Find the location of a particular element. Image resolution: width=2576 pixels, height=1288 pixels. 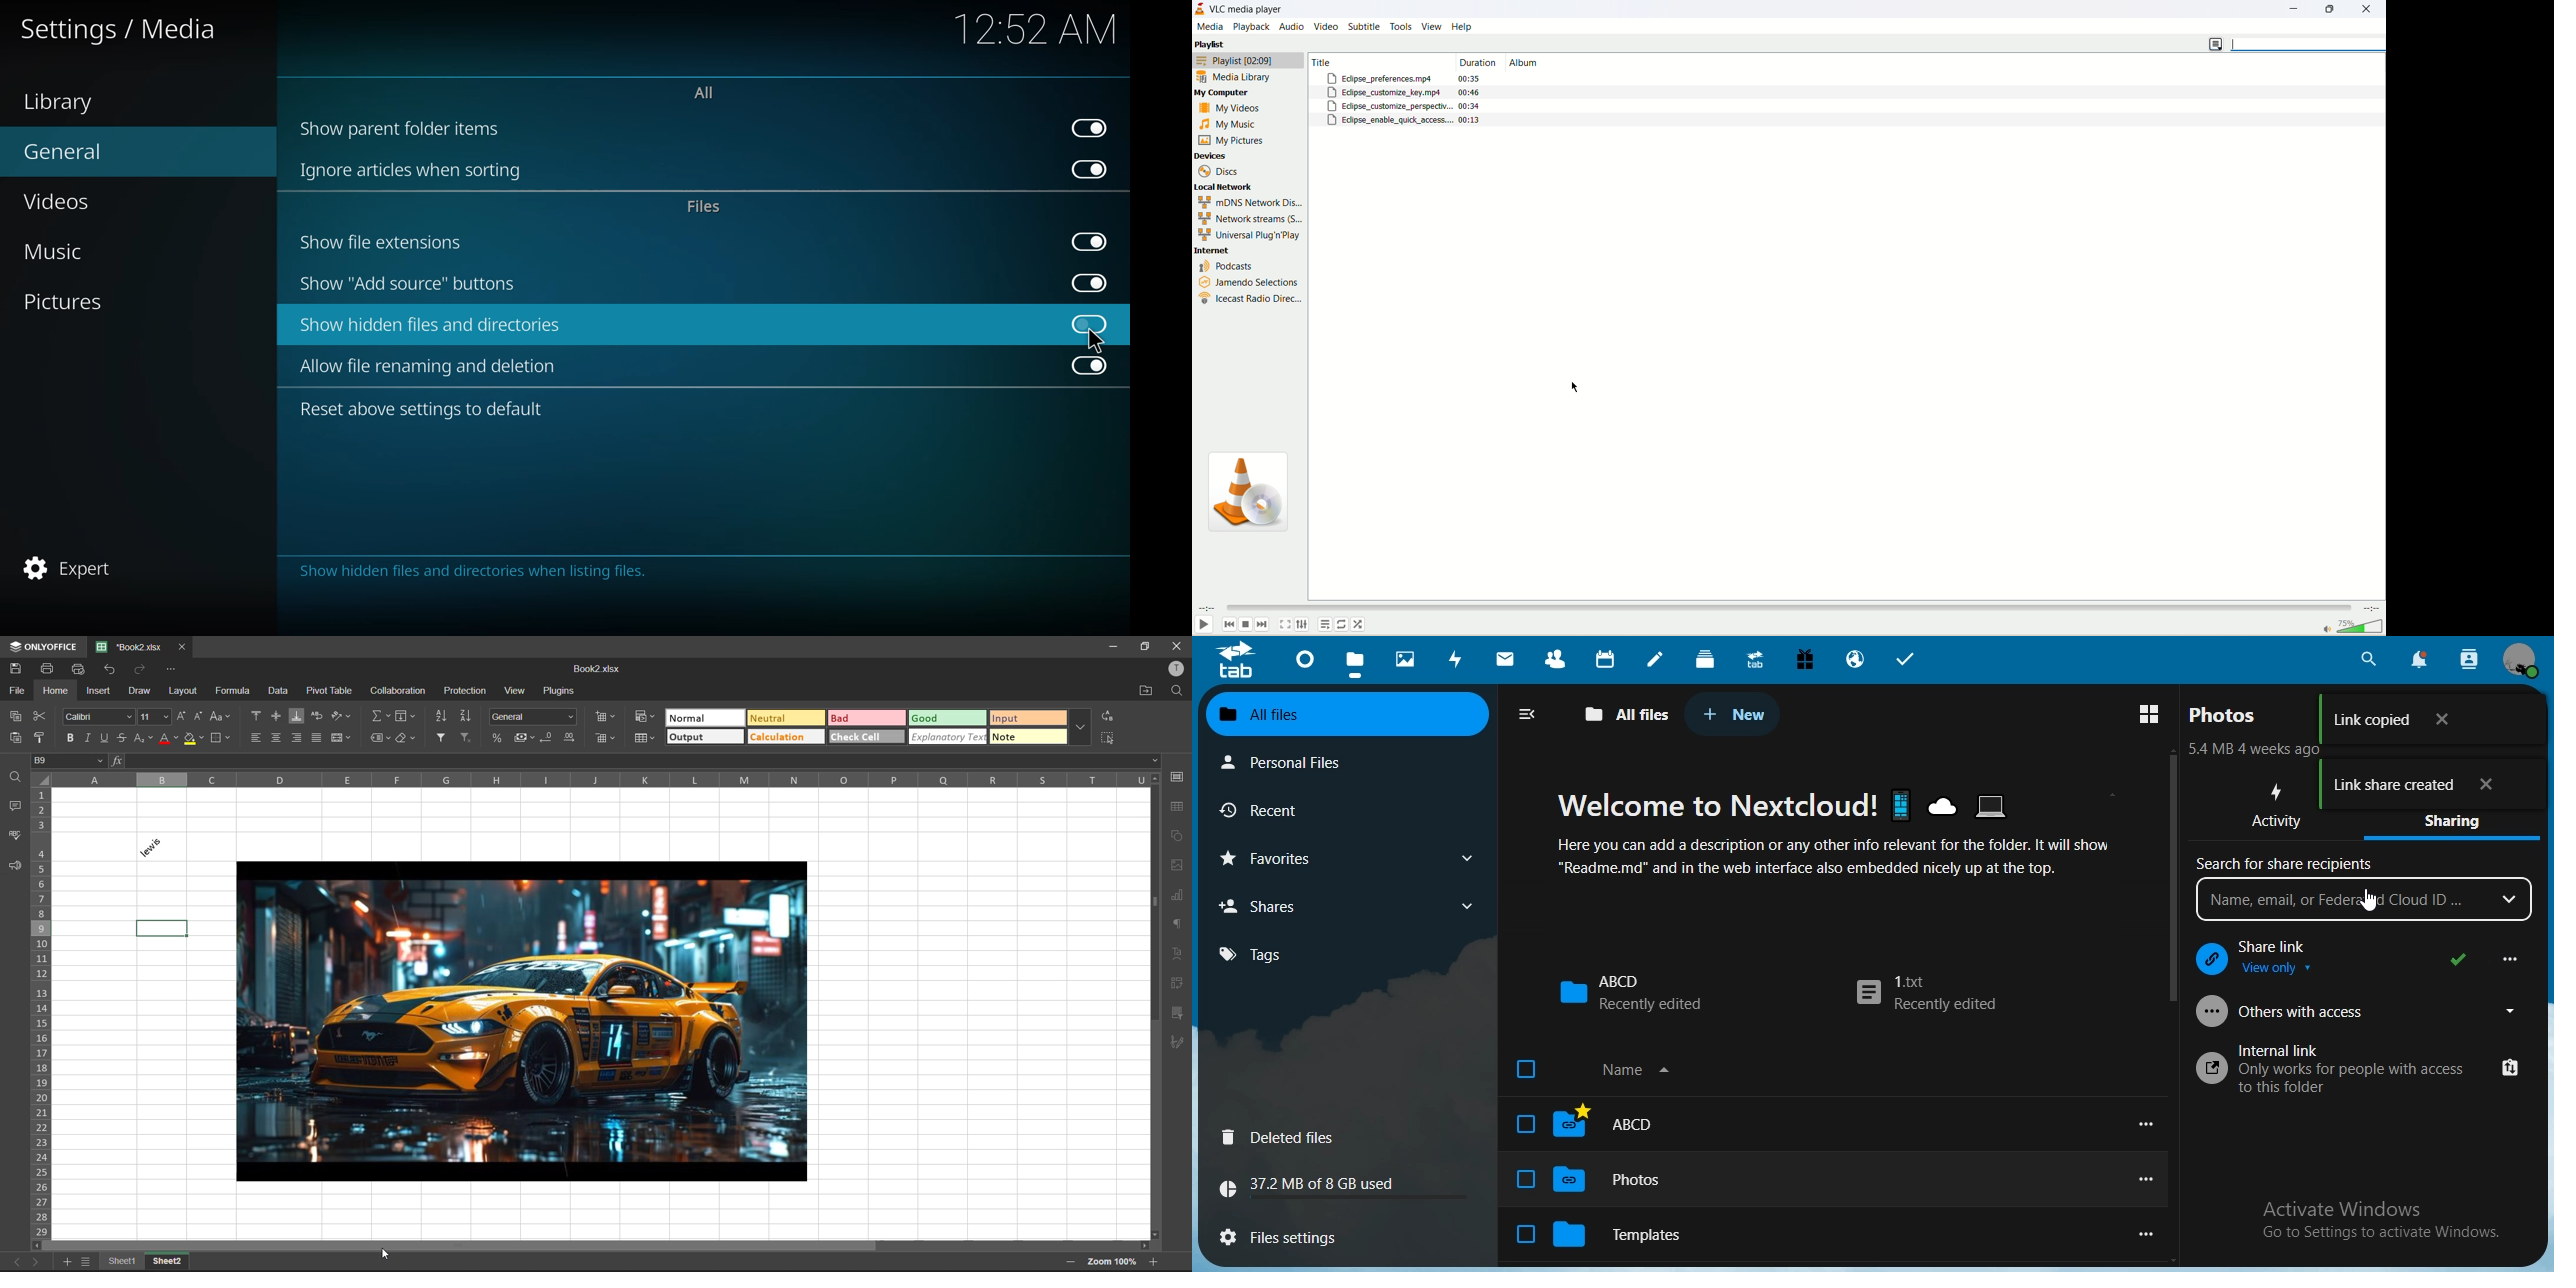

fields is located at coordinates (404, 716).